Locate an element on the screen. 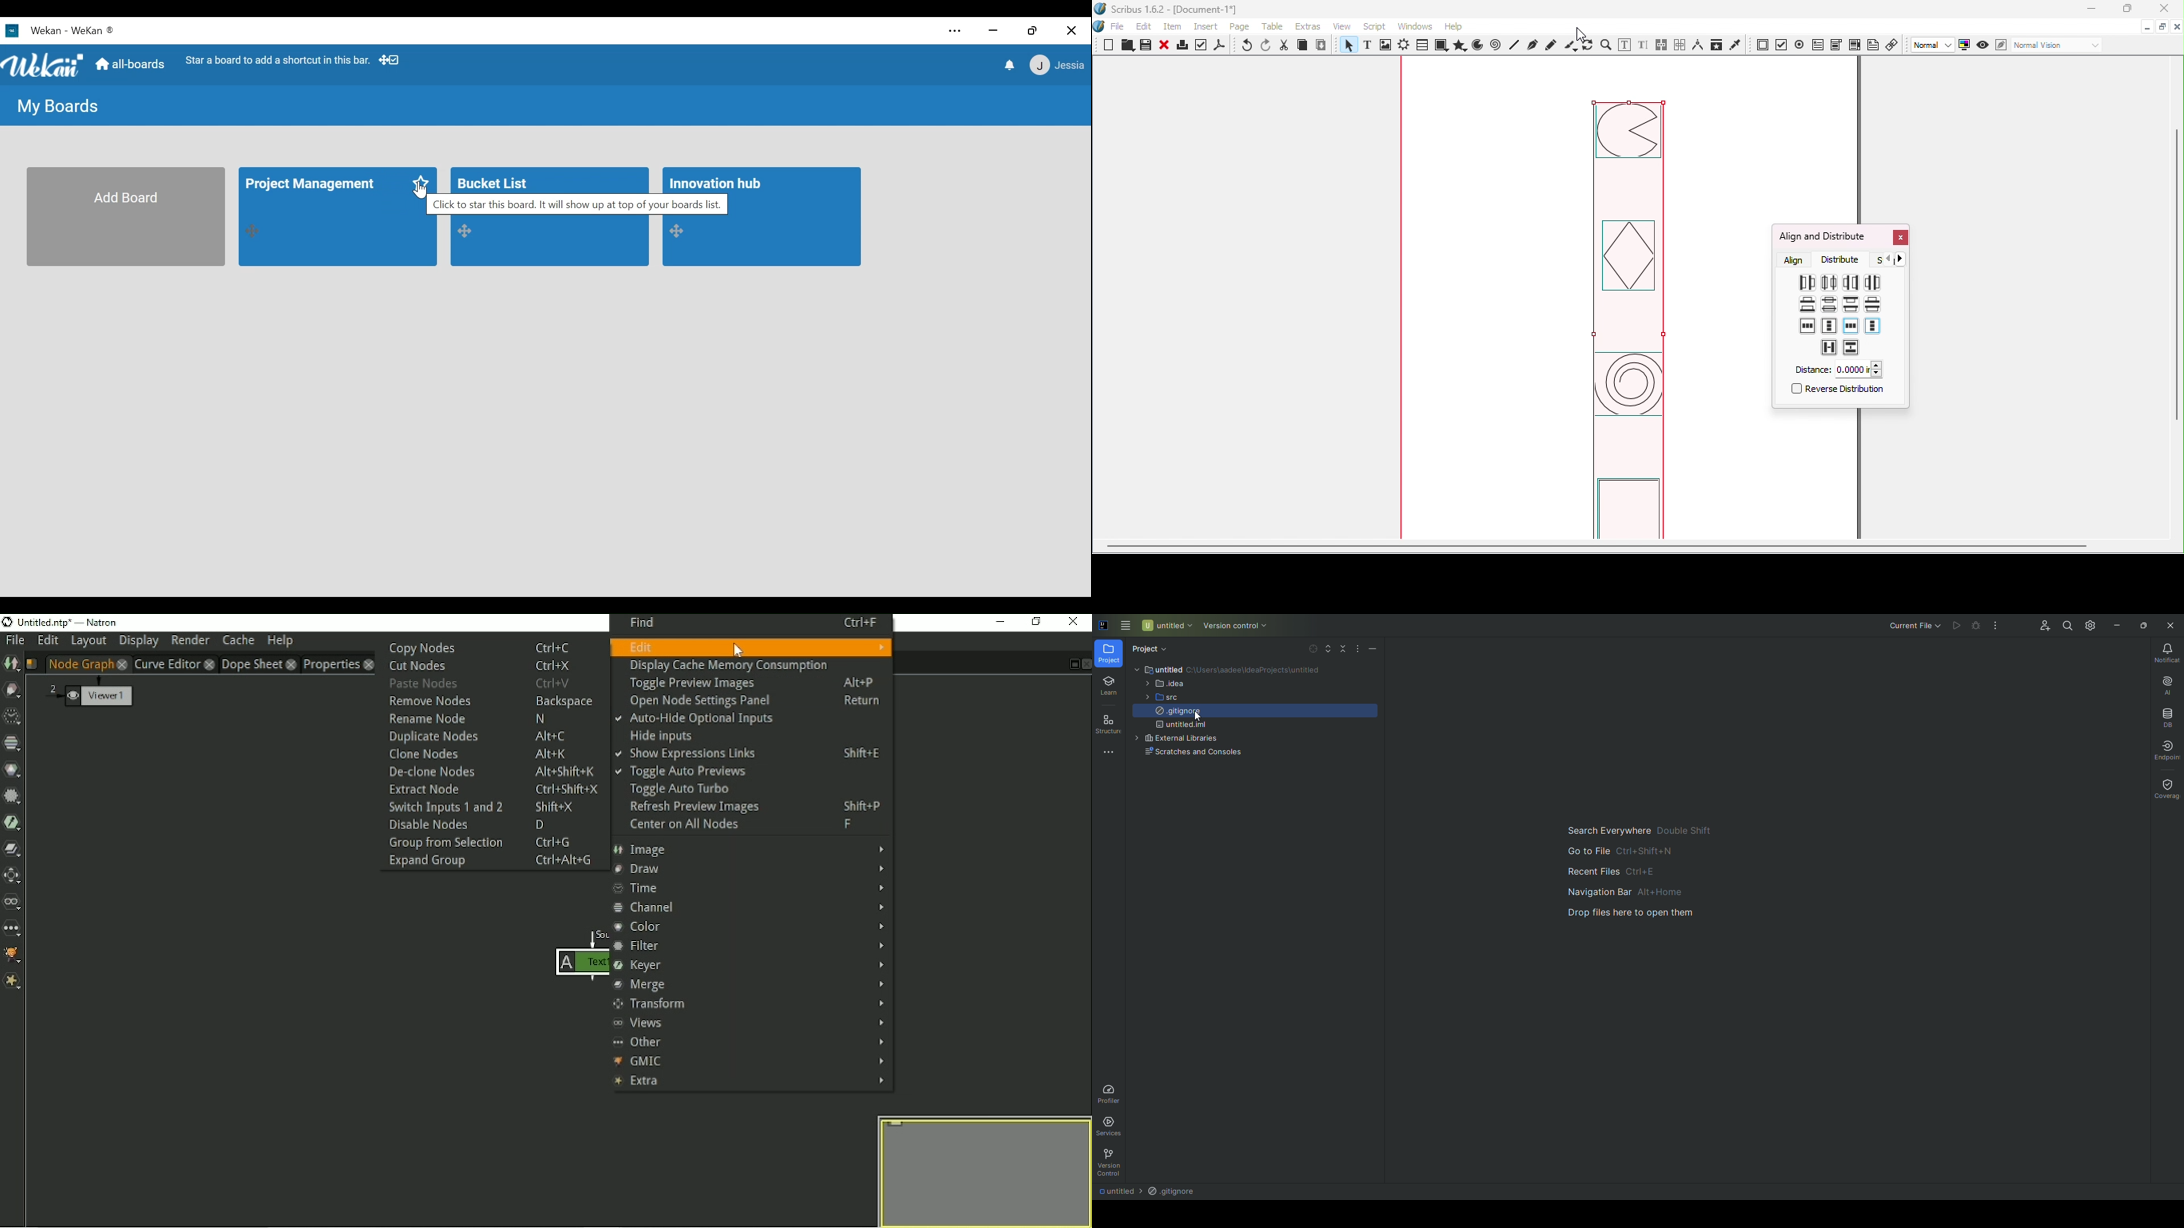  Make vertical gaps between items equal to the value specified is located at coordinates (1851, 349).